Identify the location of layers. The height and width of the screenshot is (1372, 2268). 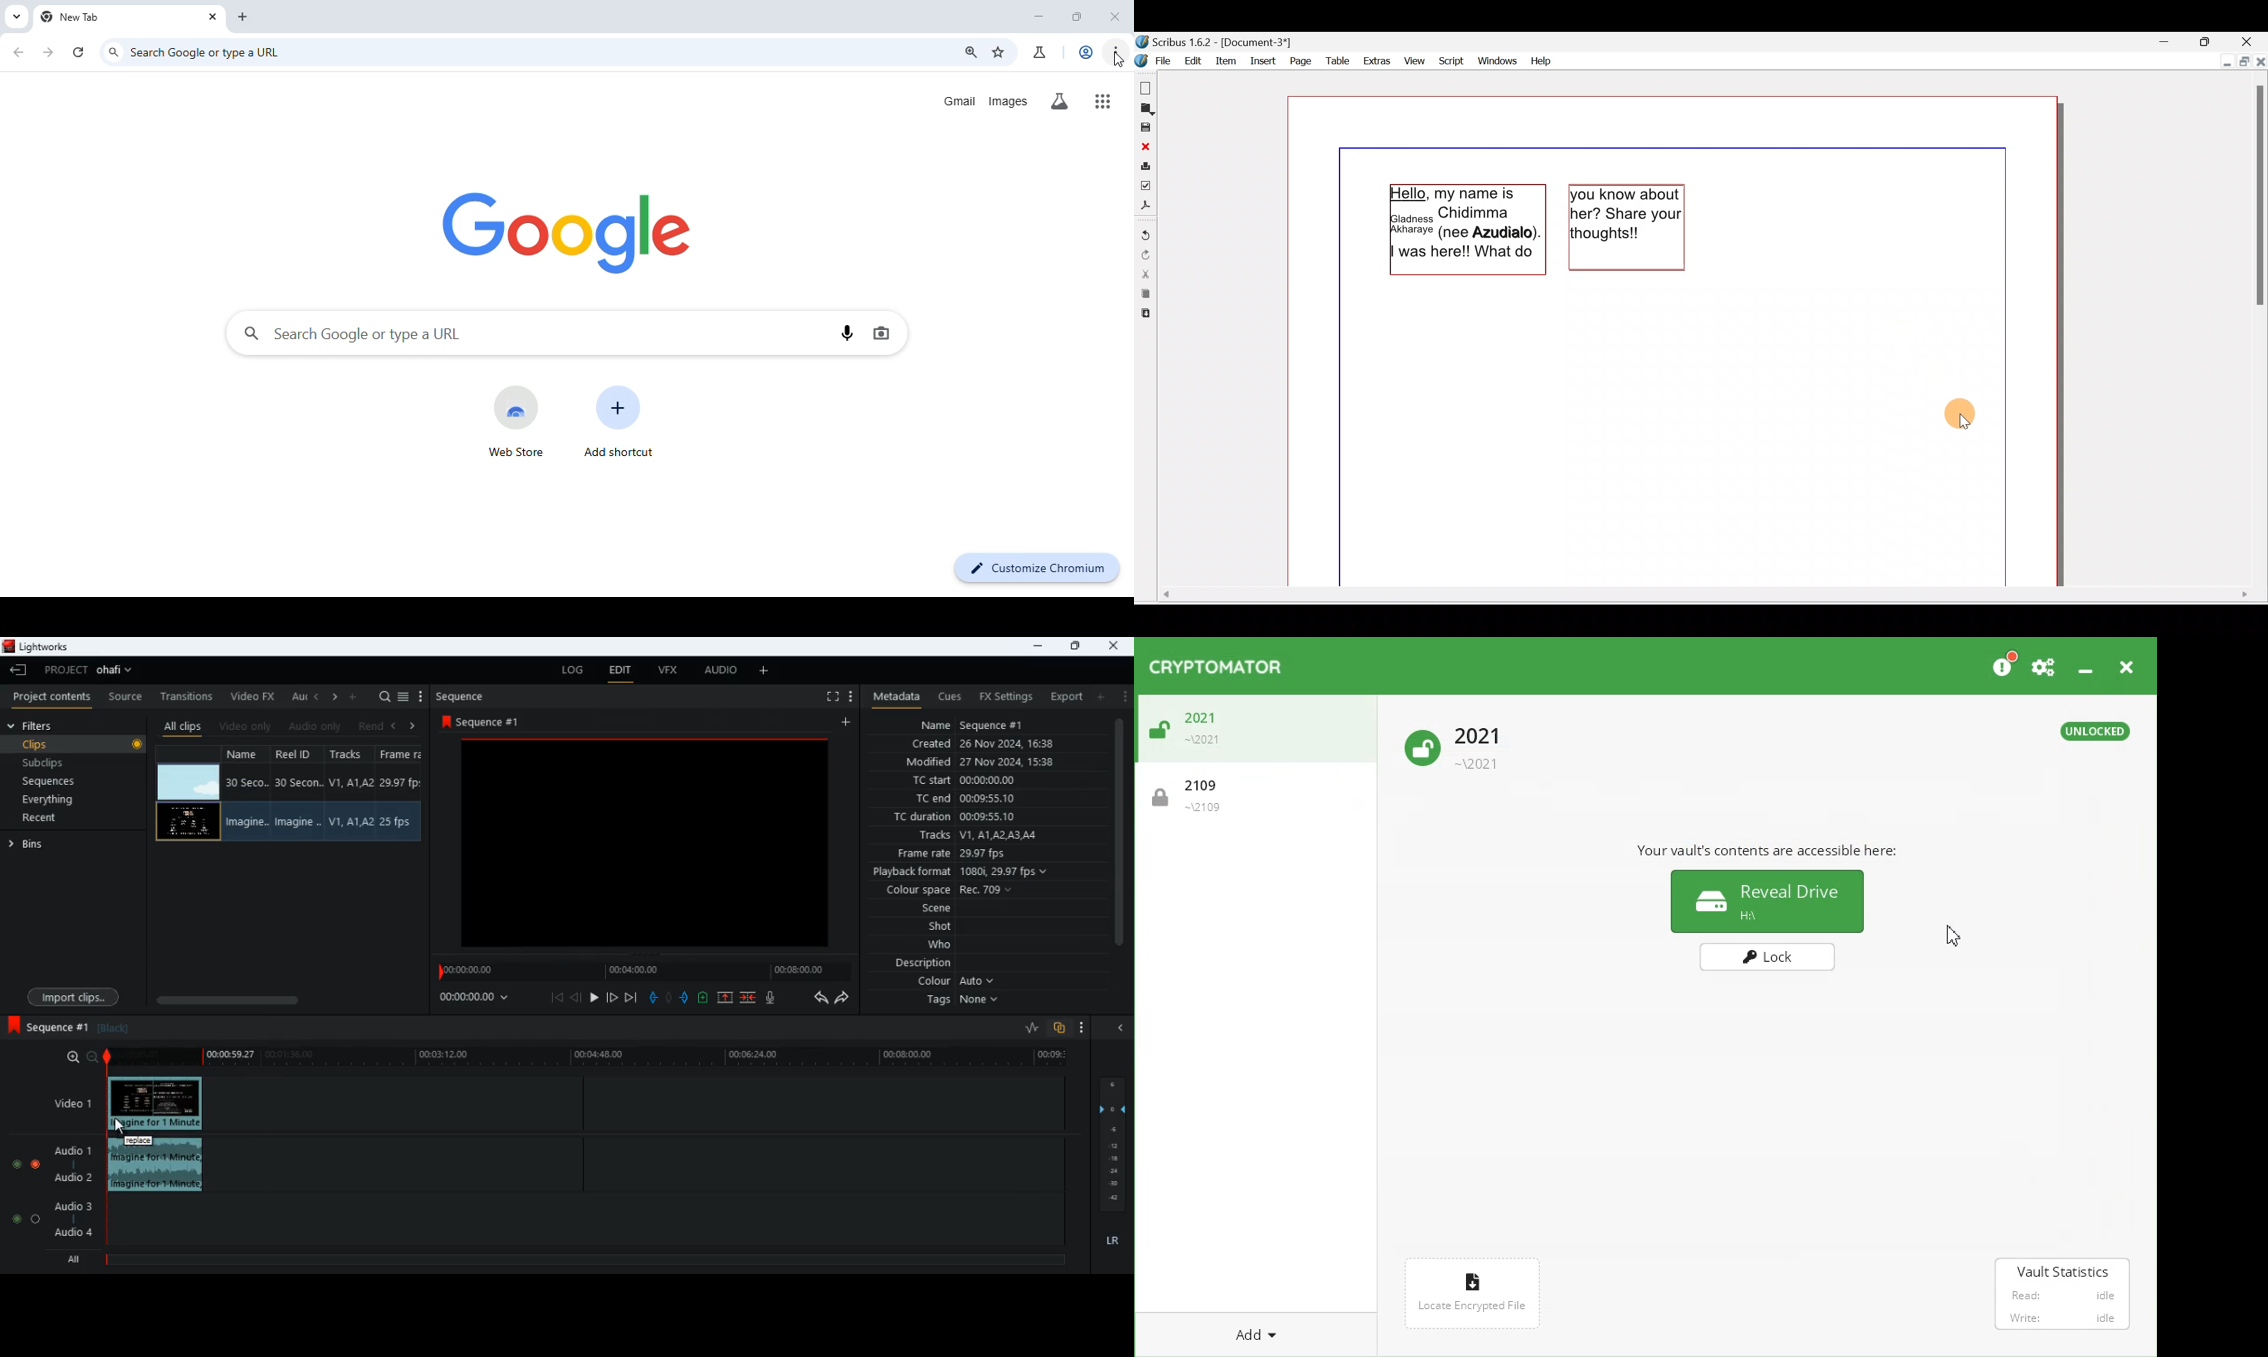
(1111, 1145).